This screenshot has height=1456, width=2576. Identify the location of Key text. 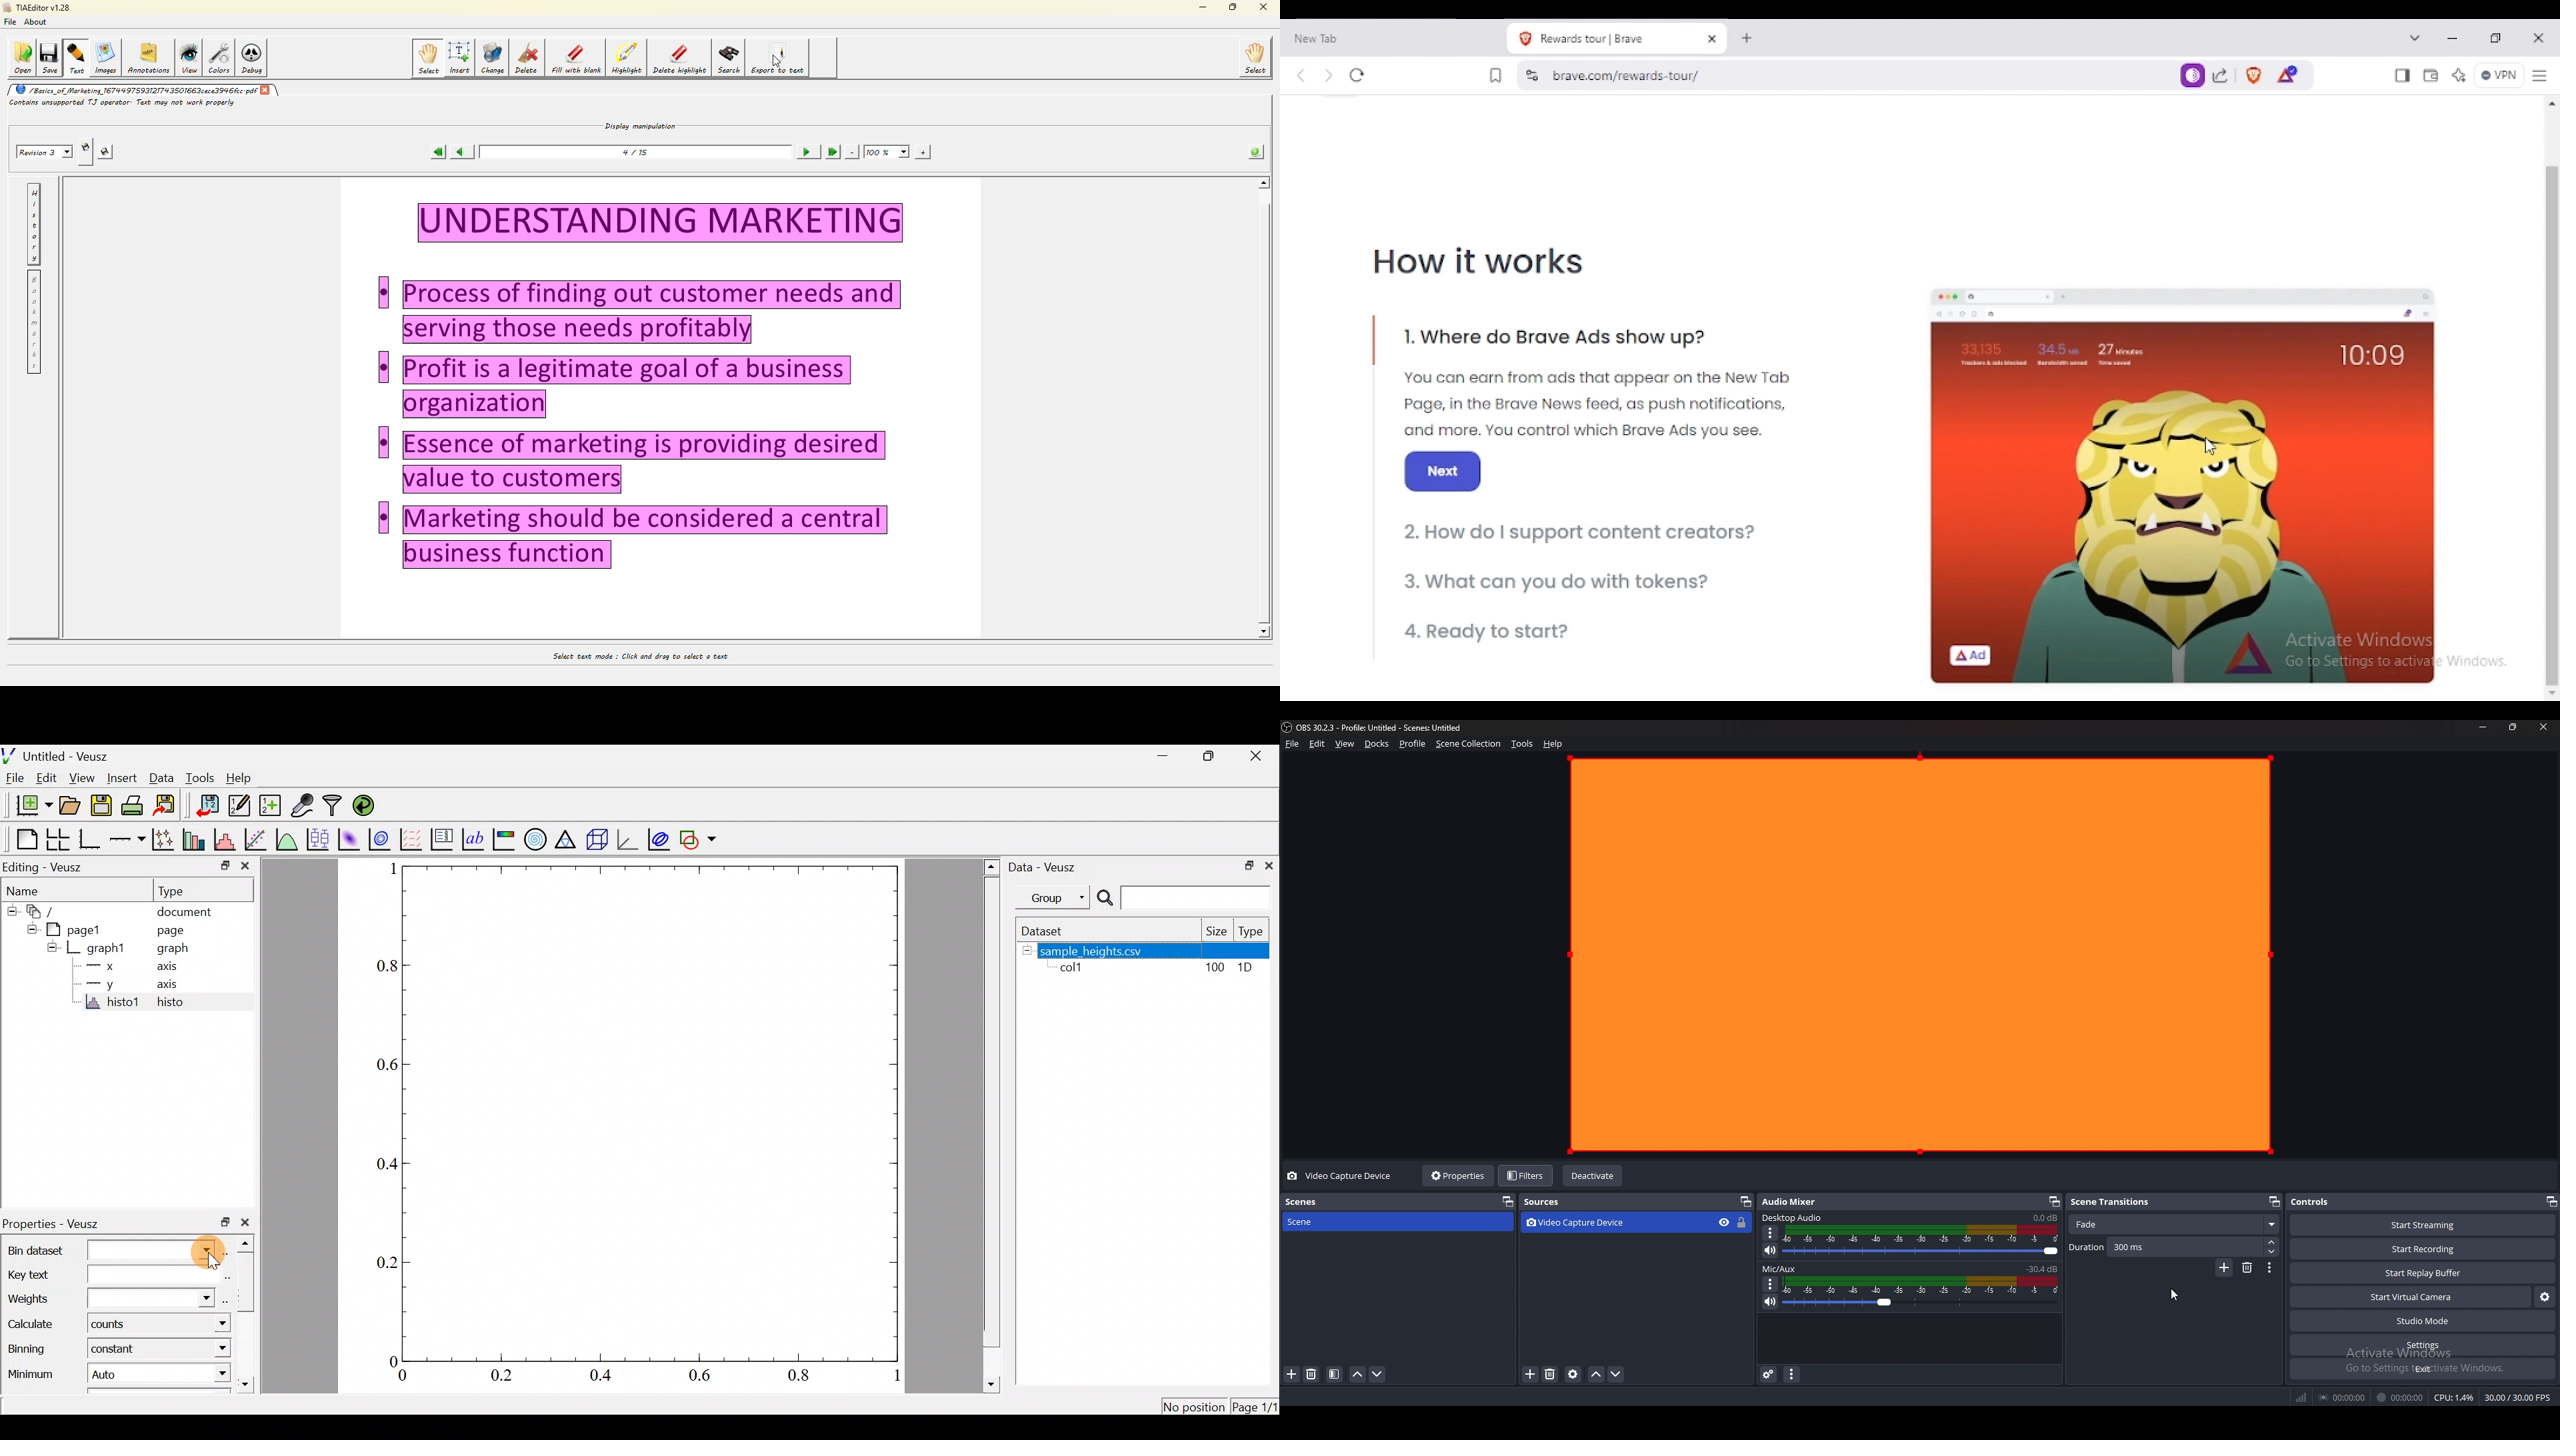
(101, 1273).